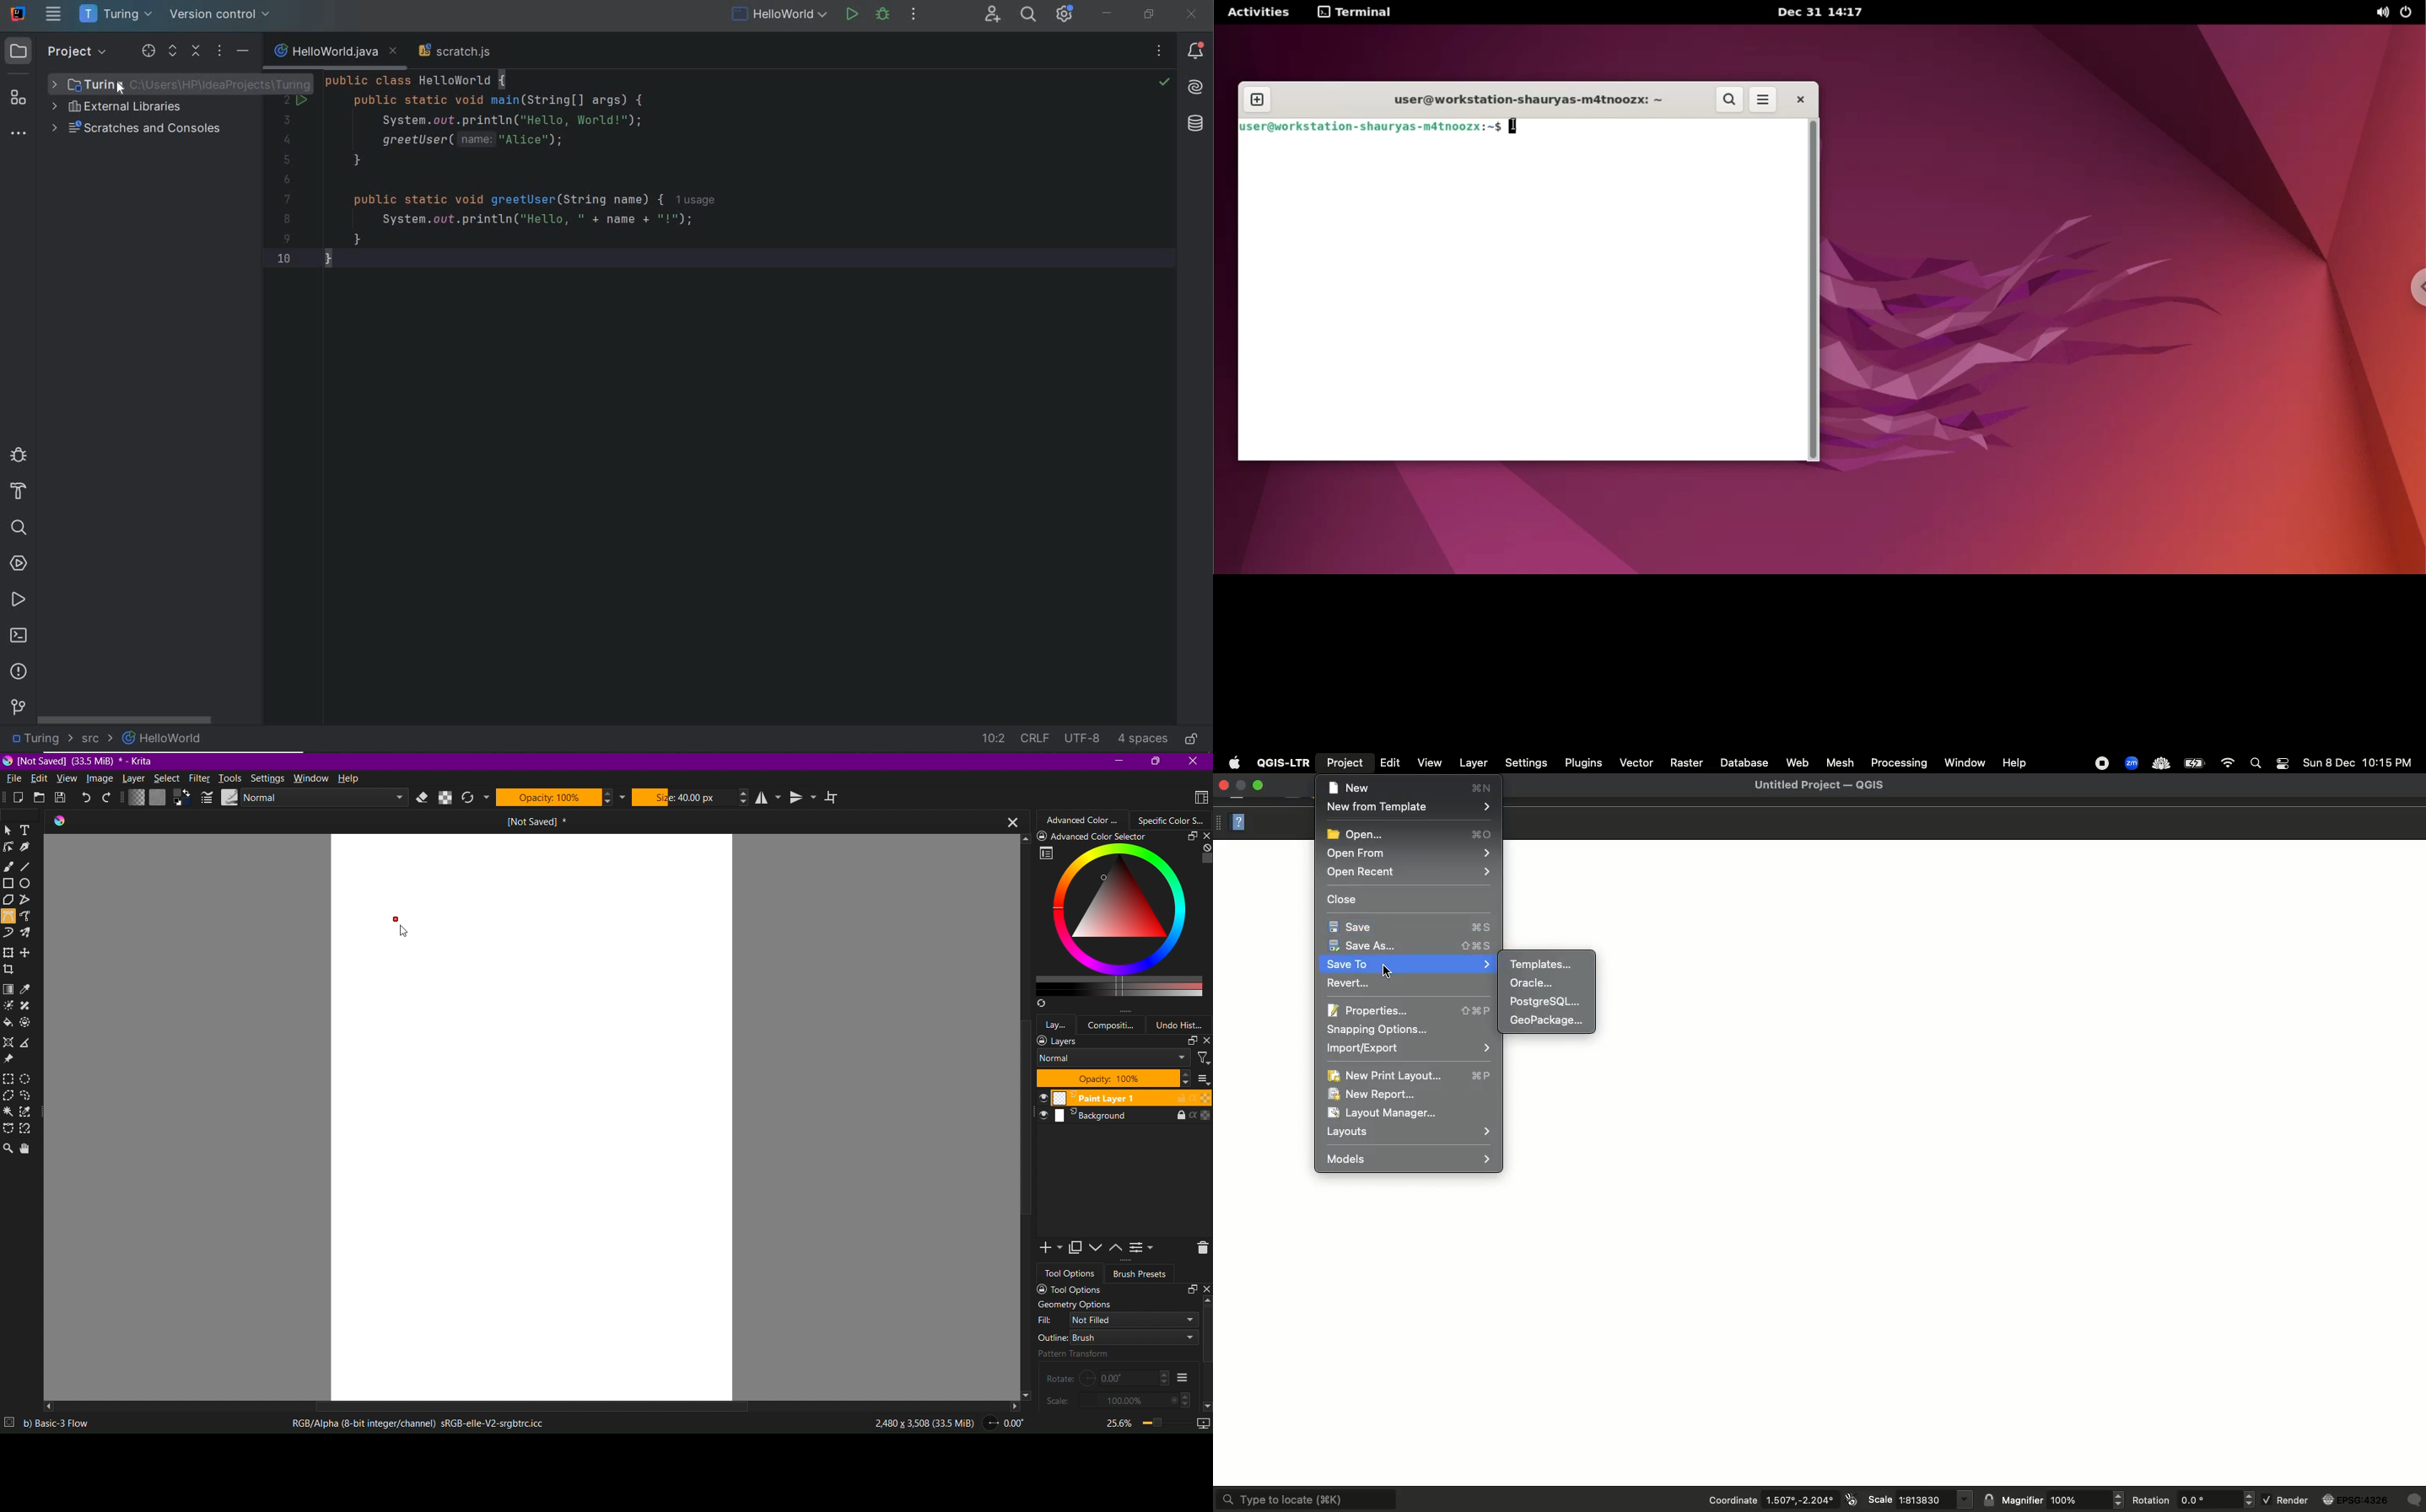  I want to click on project folder, so click(79, 84).